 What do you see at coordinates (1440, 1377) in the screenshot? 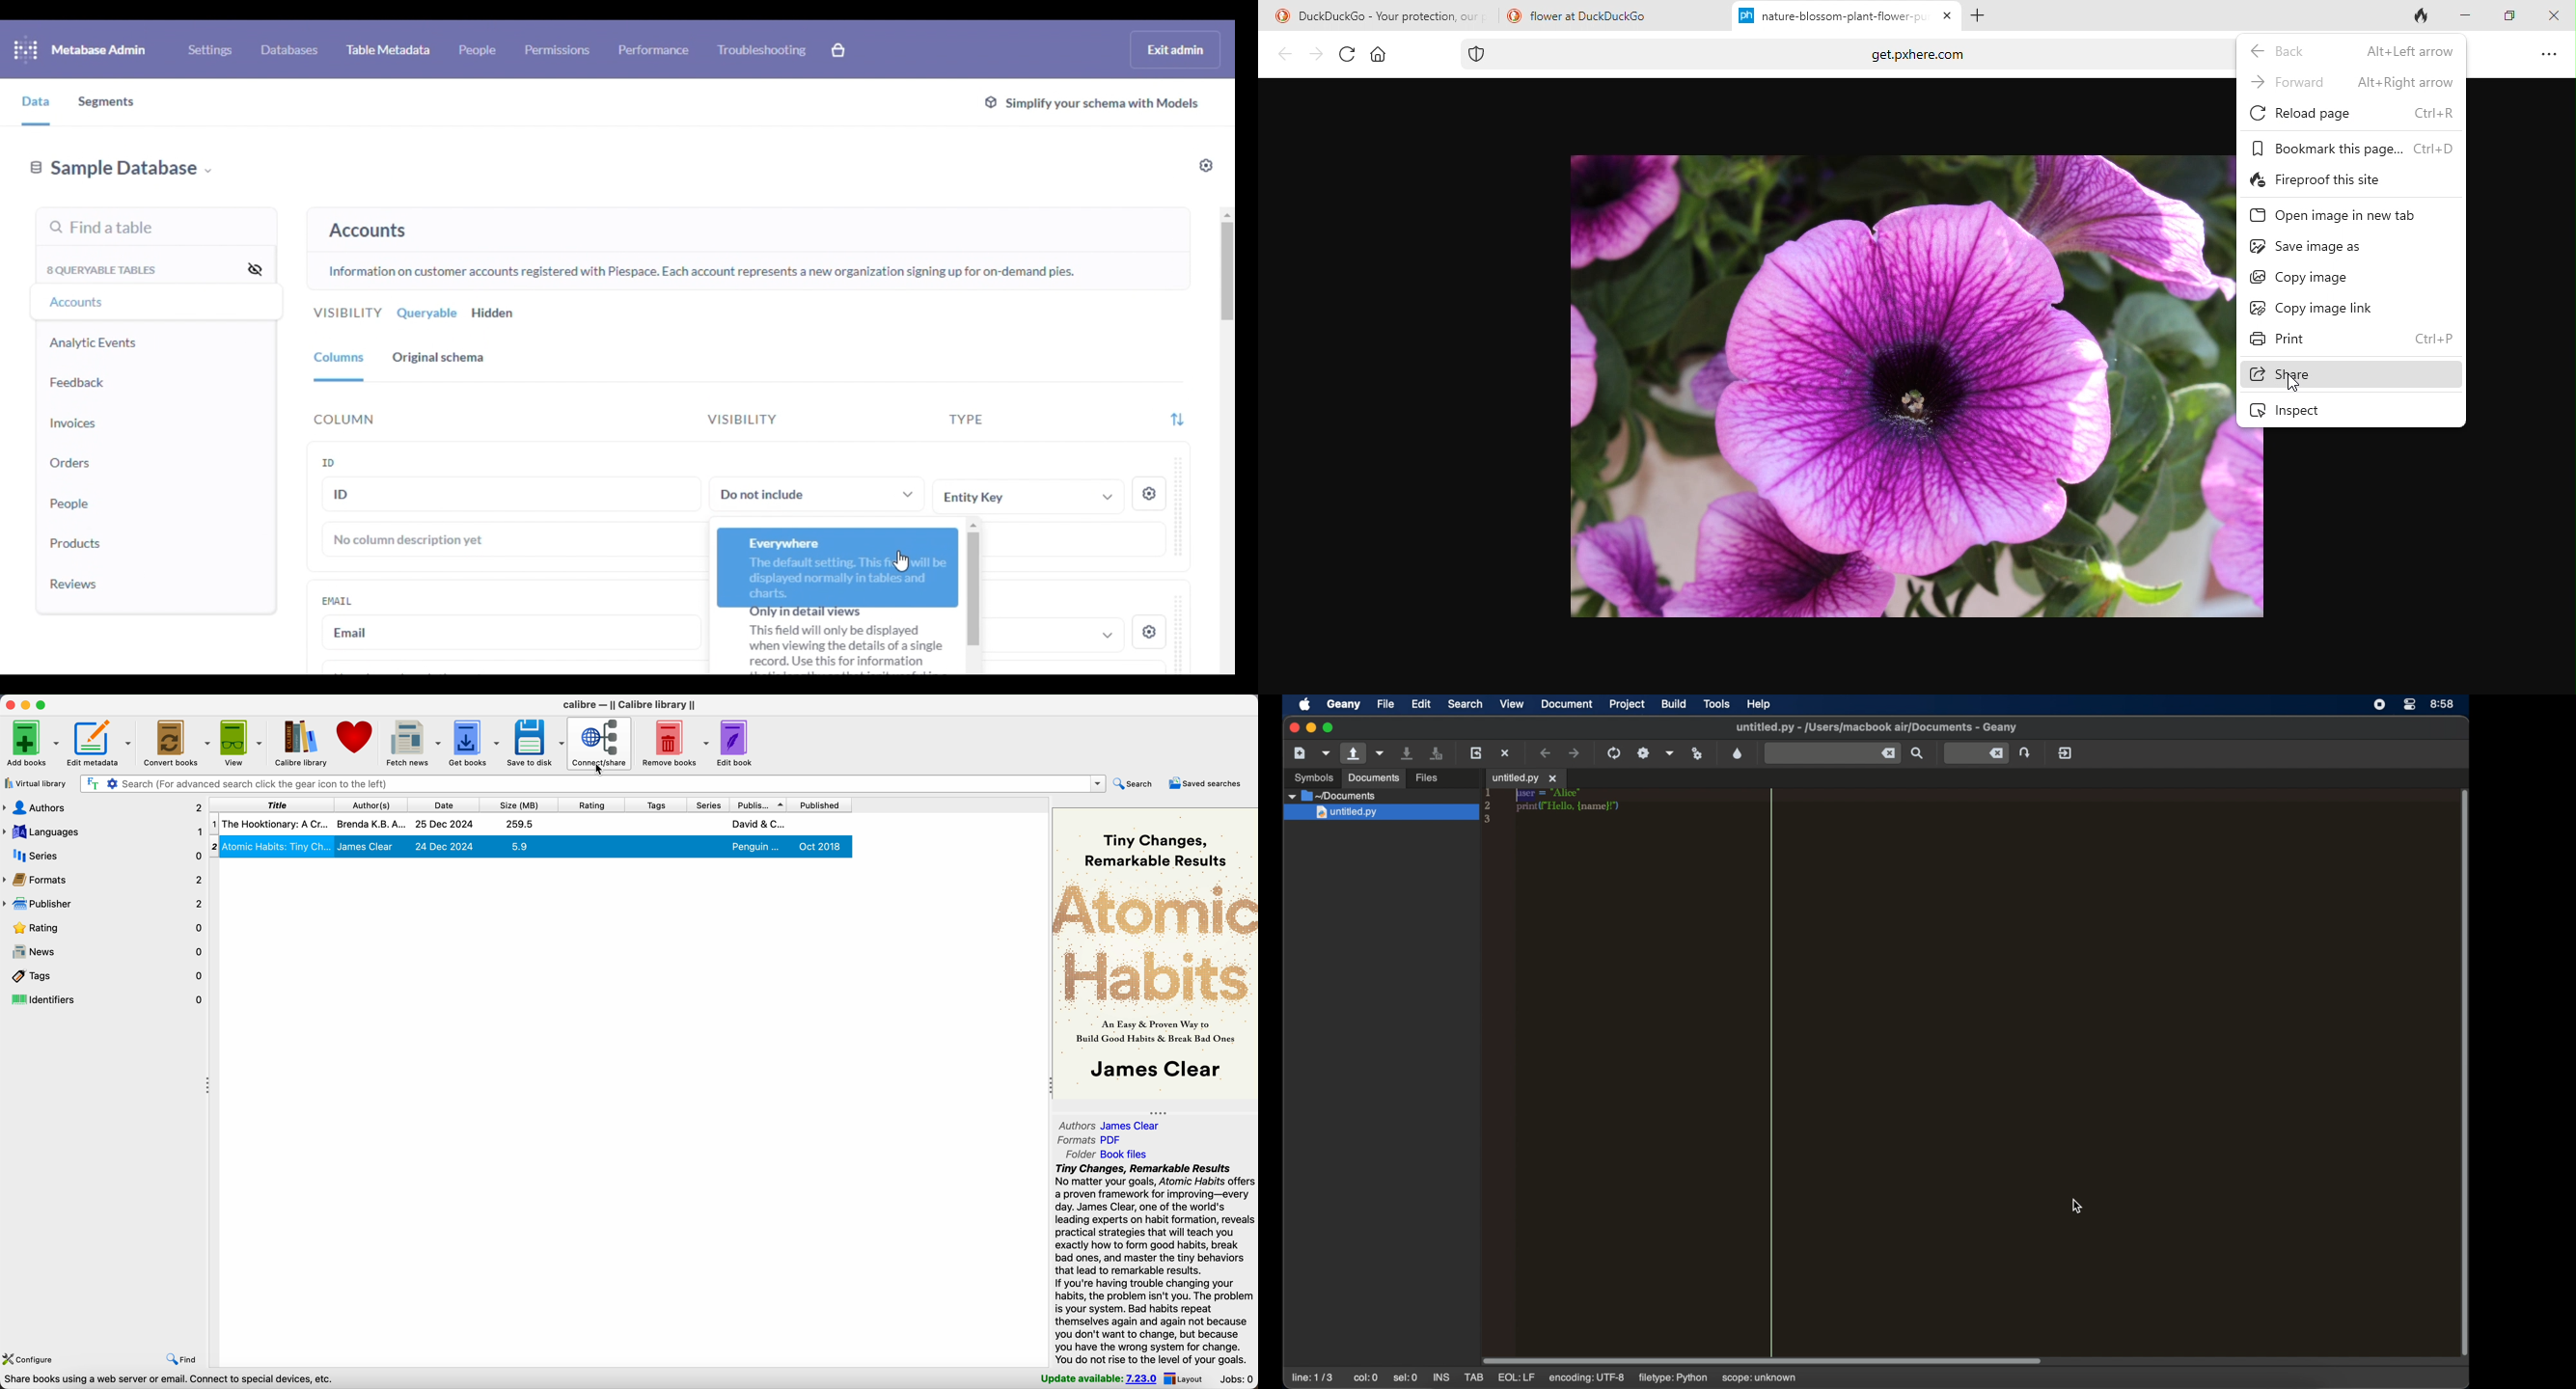
I see `ins` at bounding box center [1440, 1377].